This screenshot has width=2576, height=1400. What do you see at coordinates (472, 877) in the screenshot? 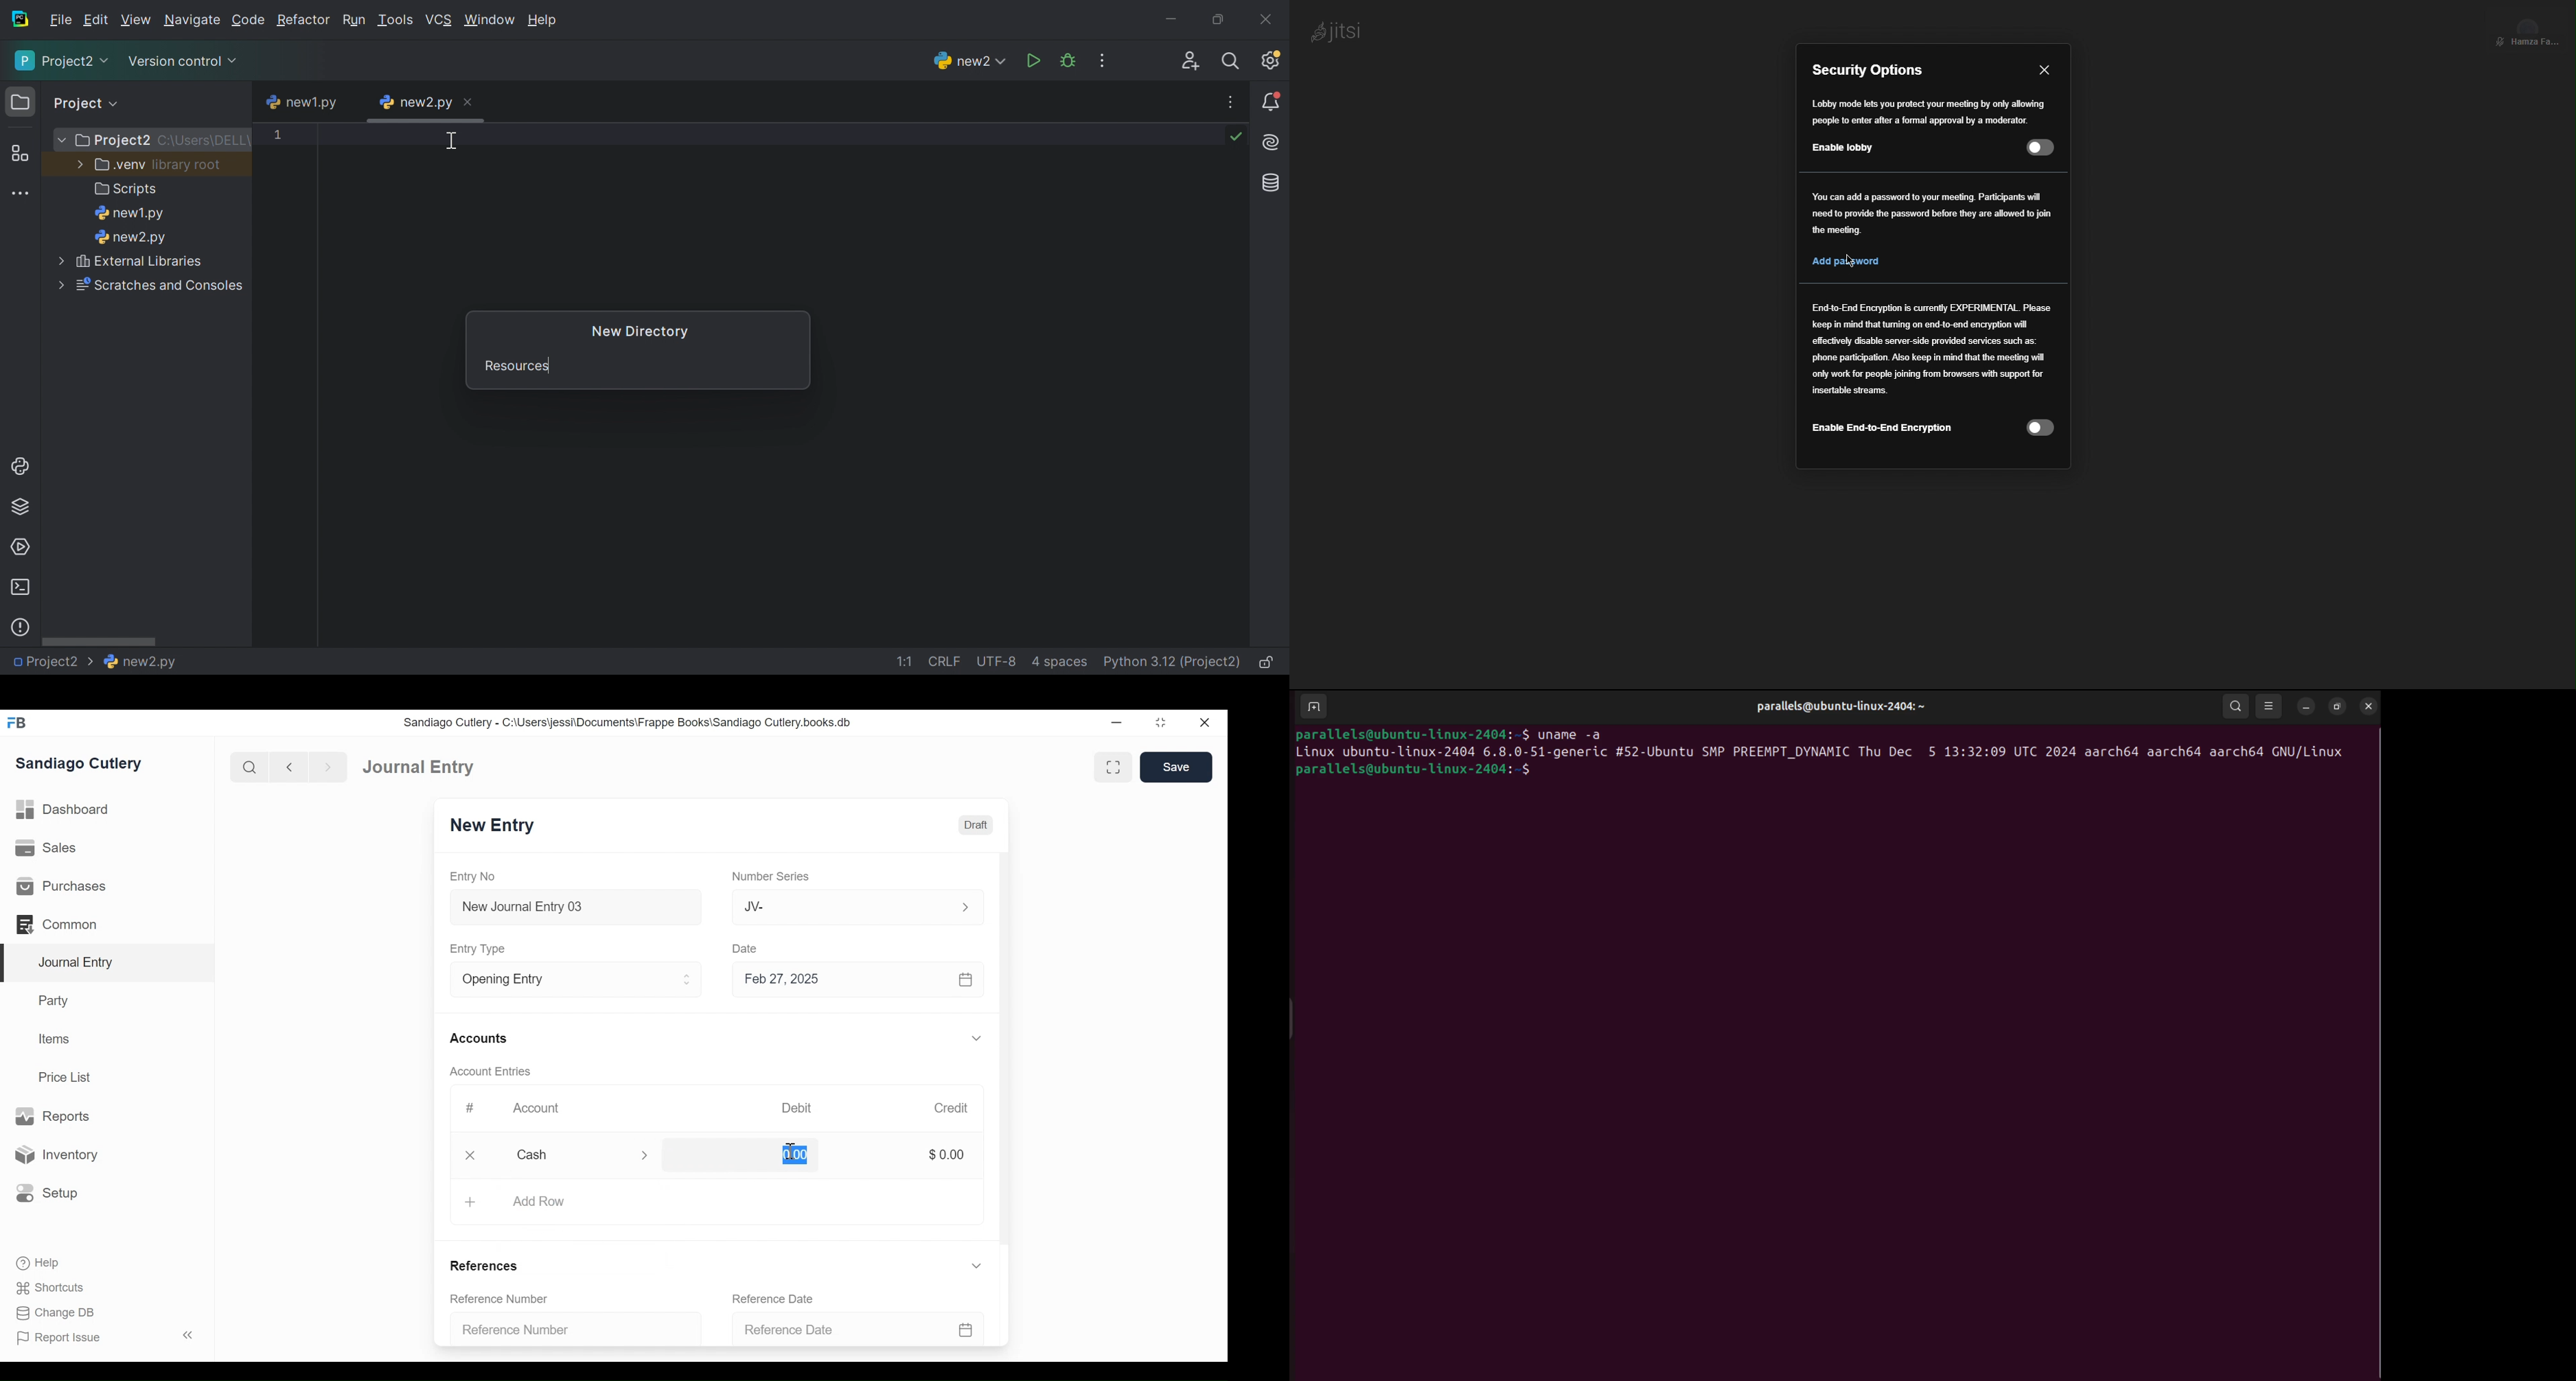
I see `Entry No` at bounding box center [472, 877].